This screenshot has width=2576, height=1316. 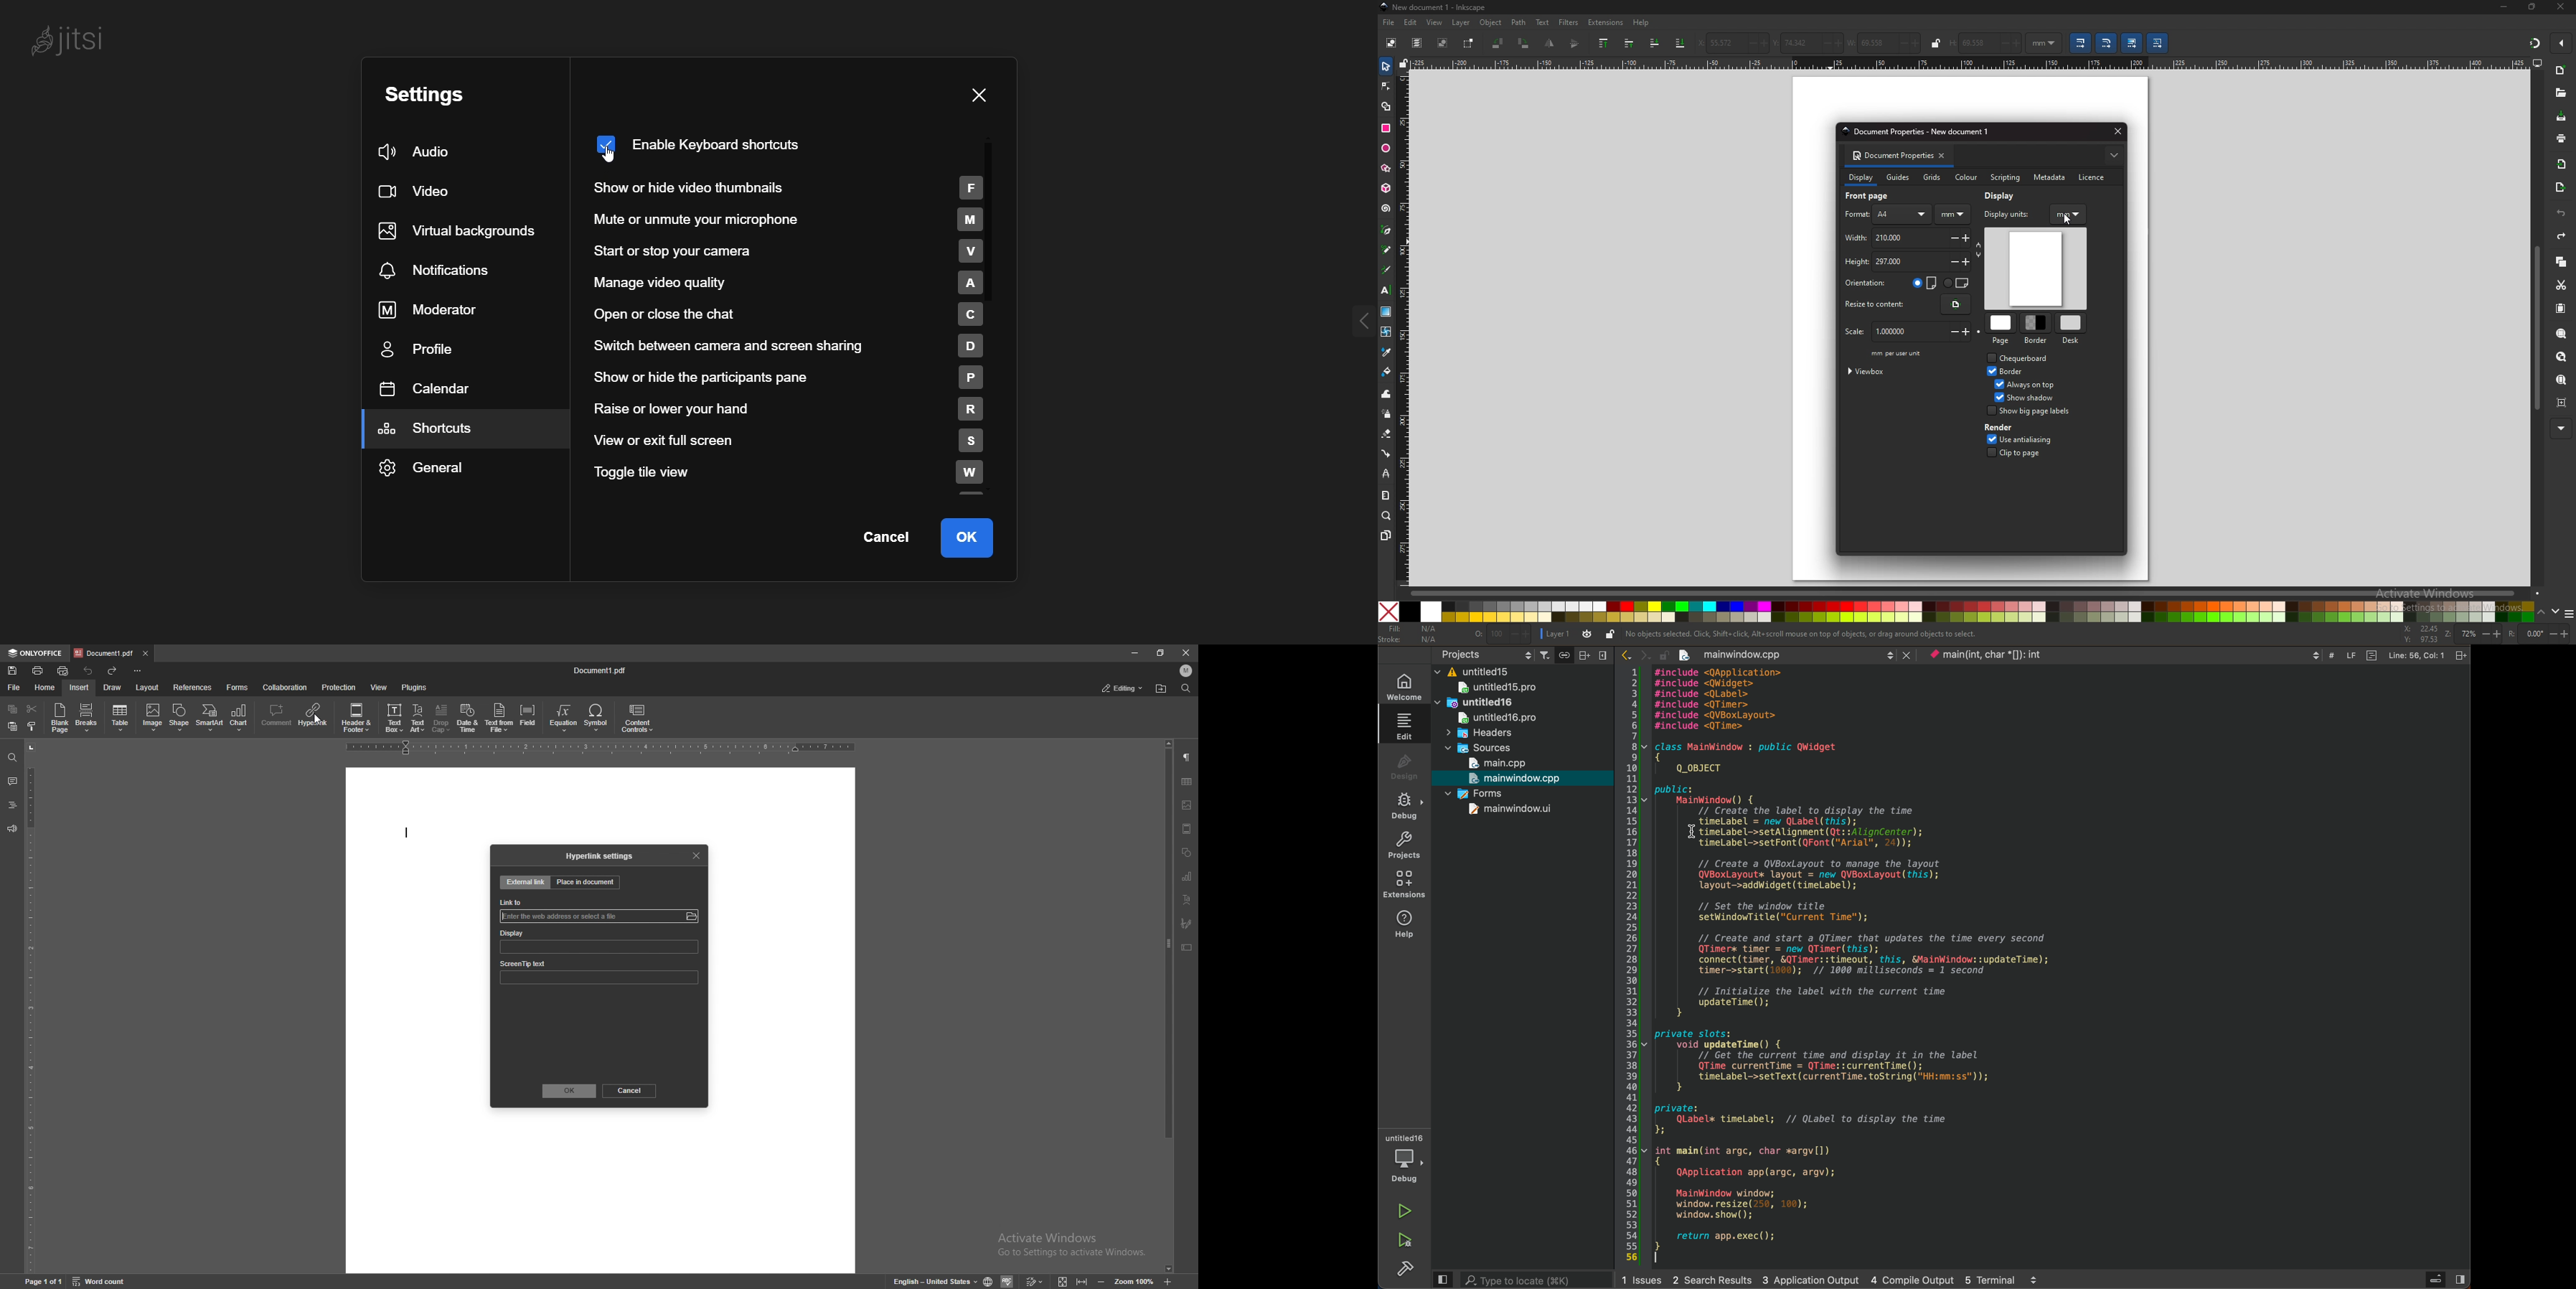 What do you see at coordinates (2525, 635) in the screenshot?
I see `rotation` at bounding box center [2525, 635].